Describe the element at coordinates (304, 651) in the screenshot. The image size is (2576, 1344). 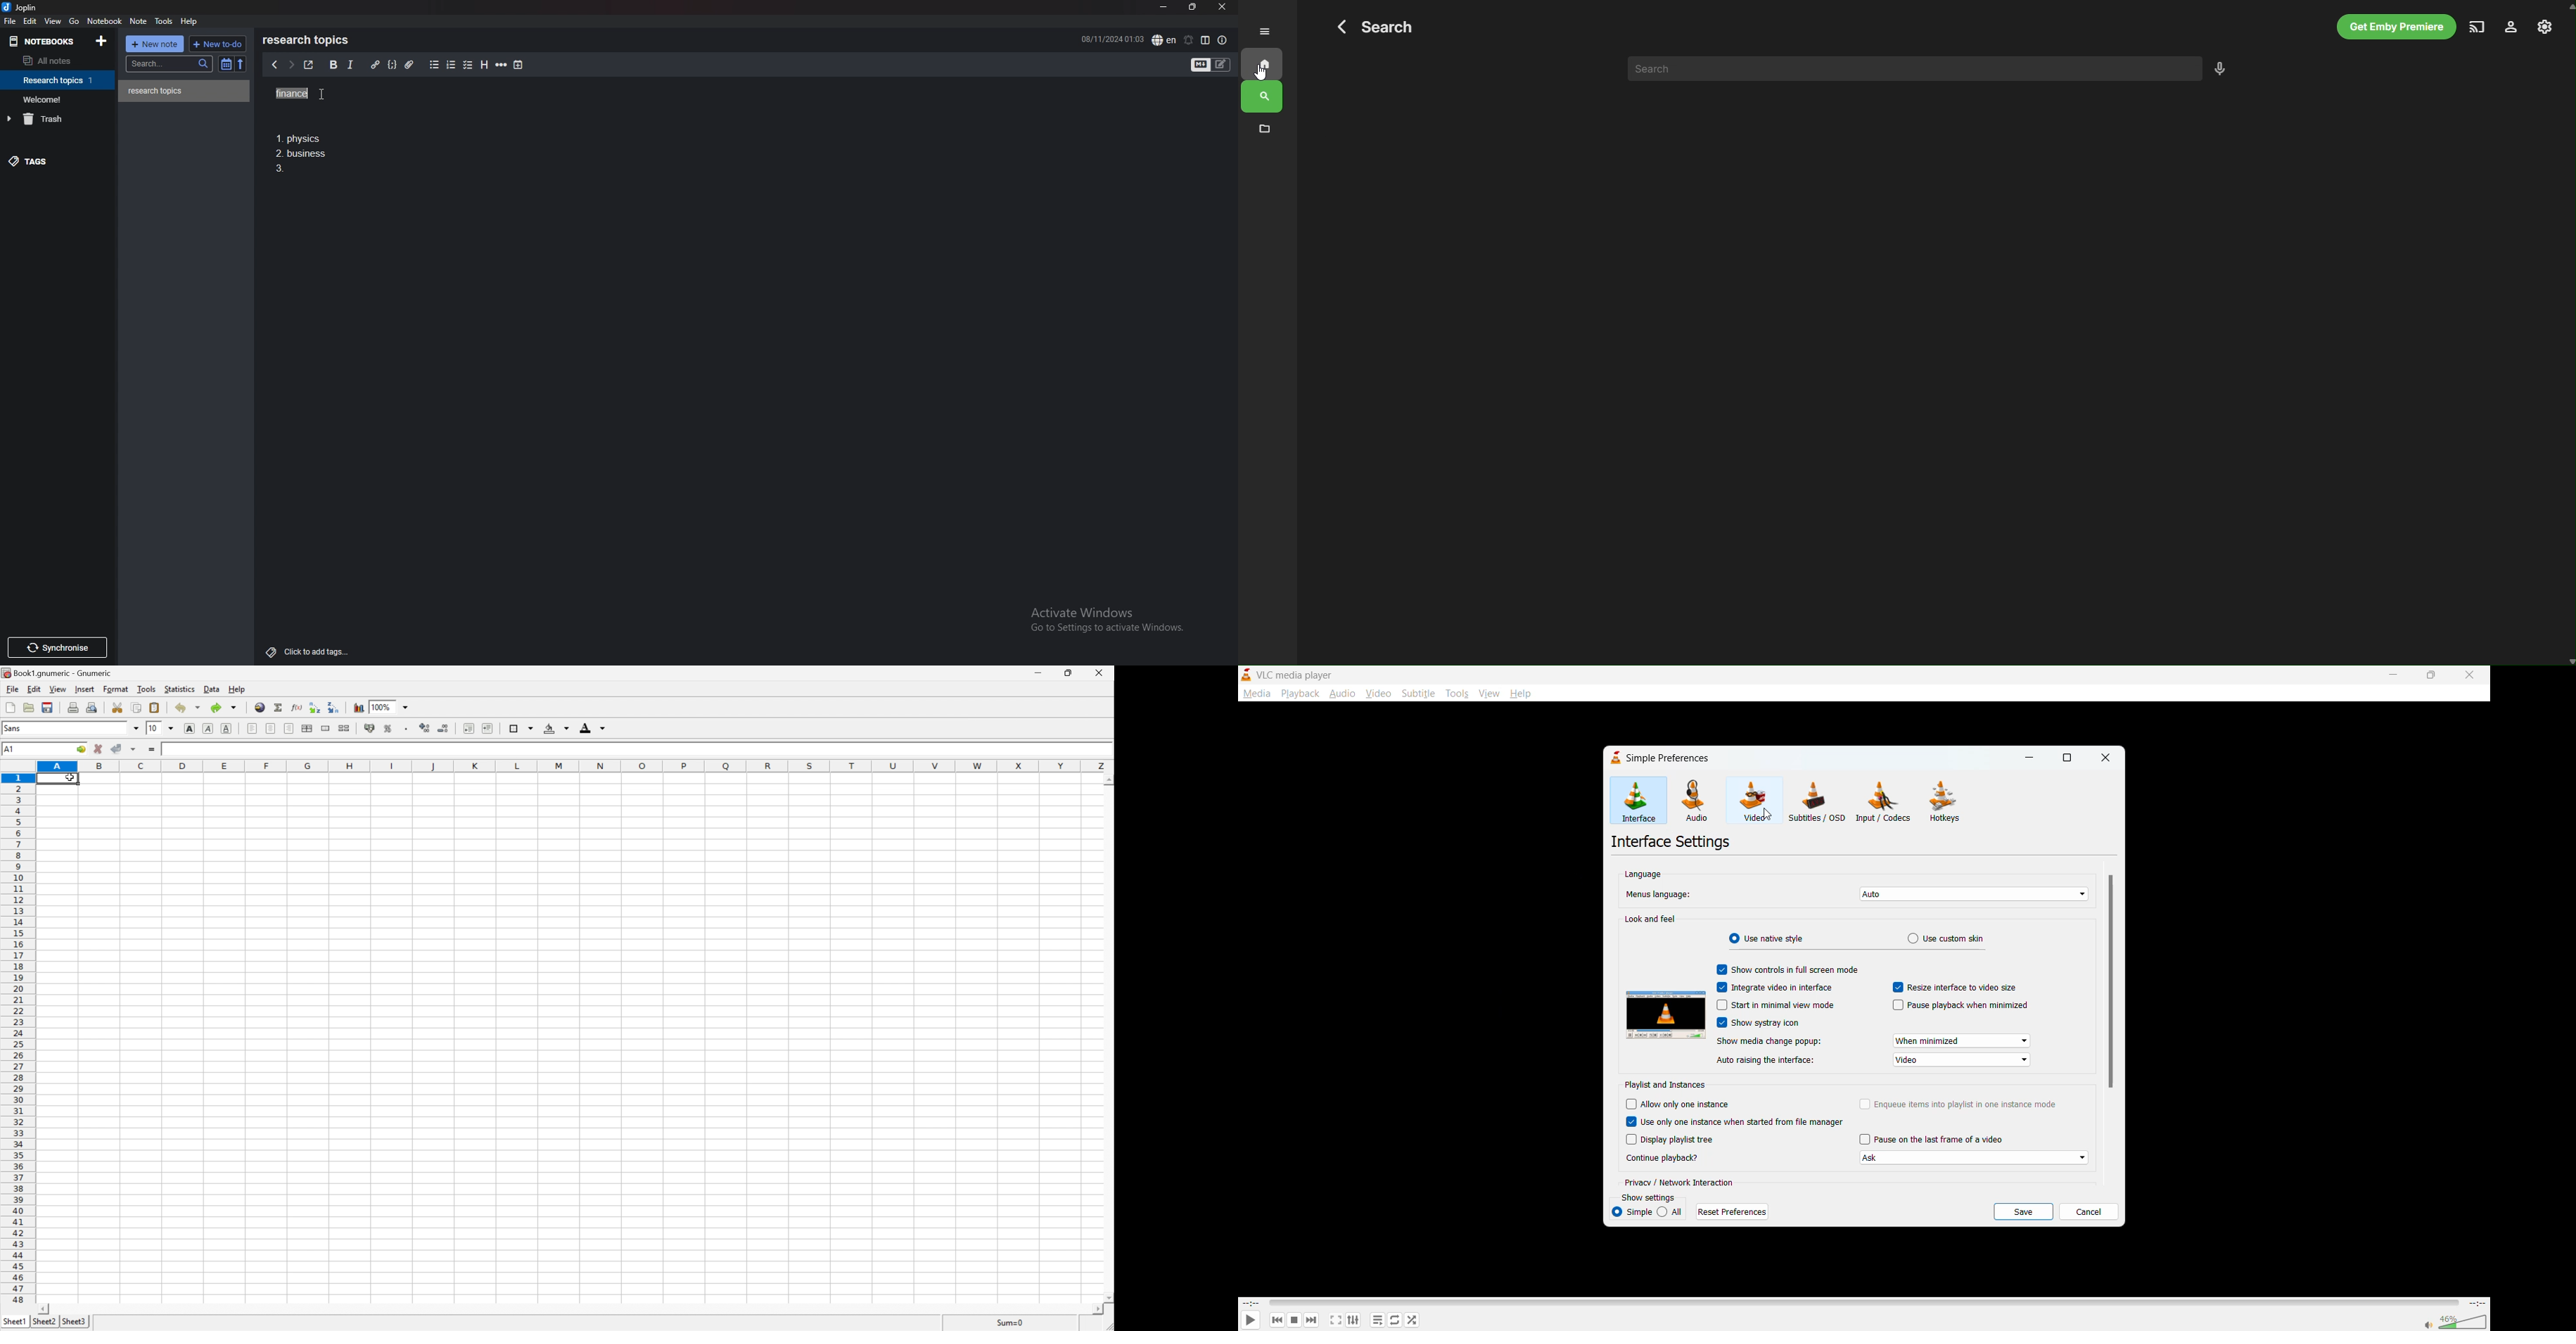
I see `Click to add tags` at that location.